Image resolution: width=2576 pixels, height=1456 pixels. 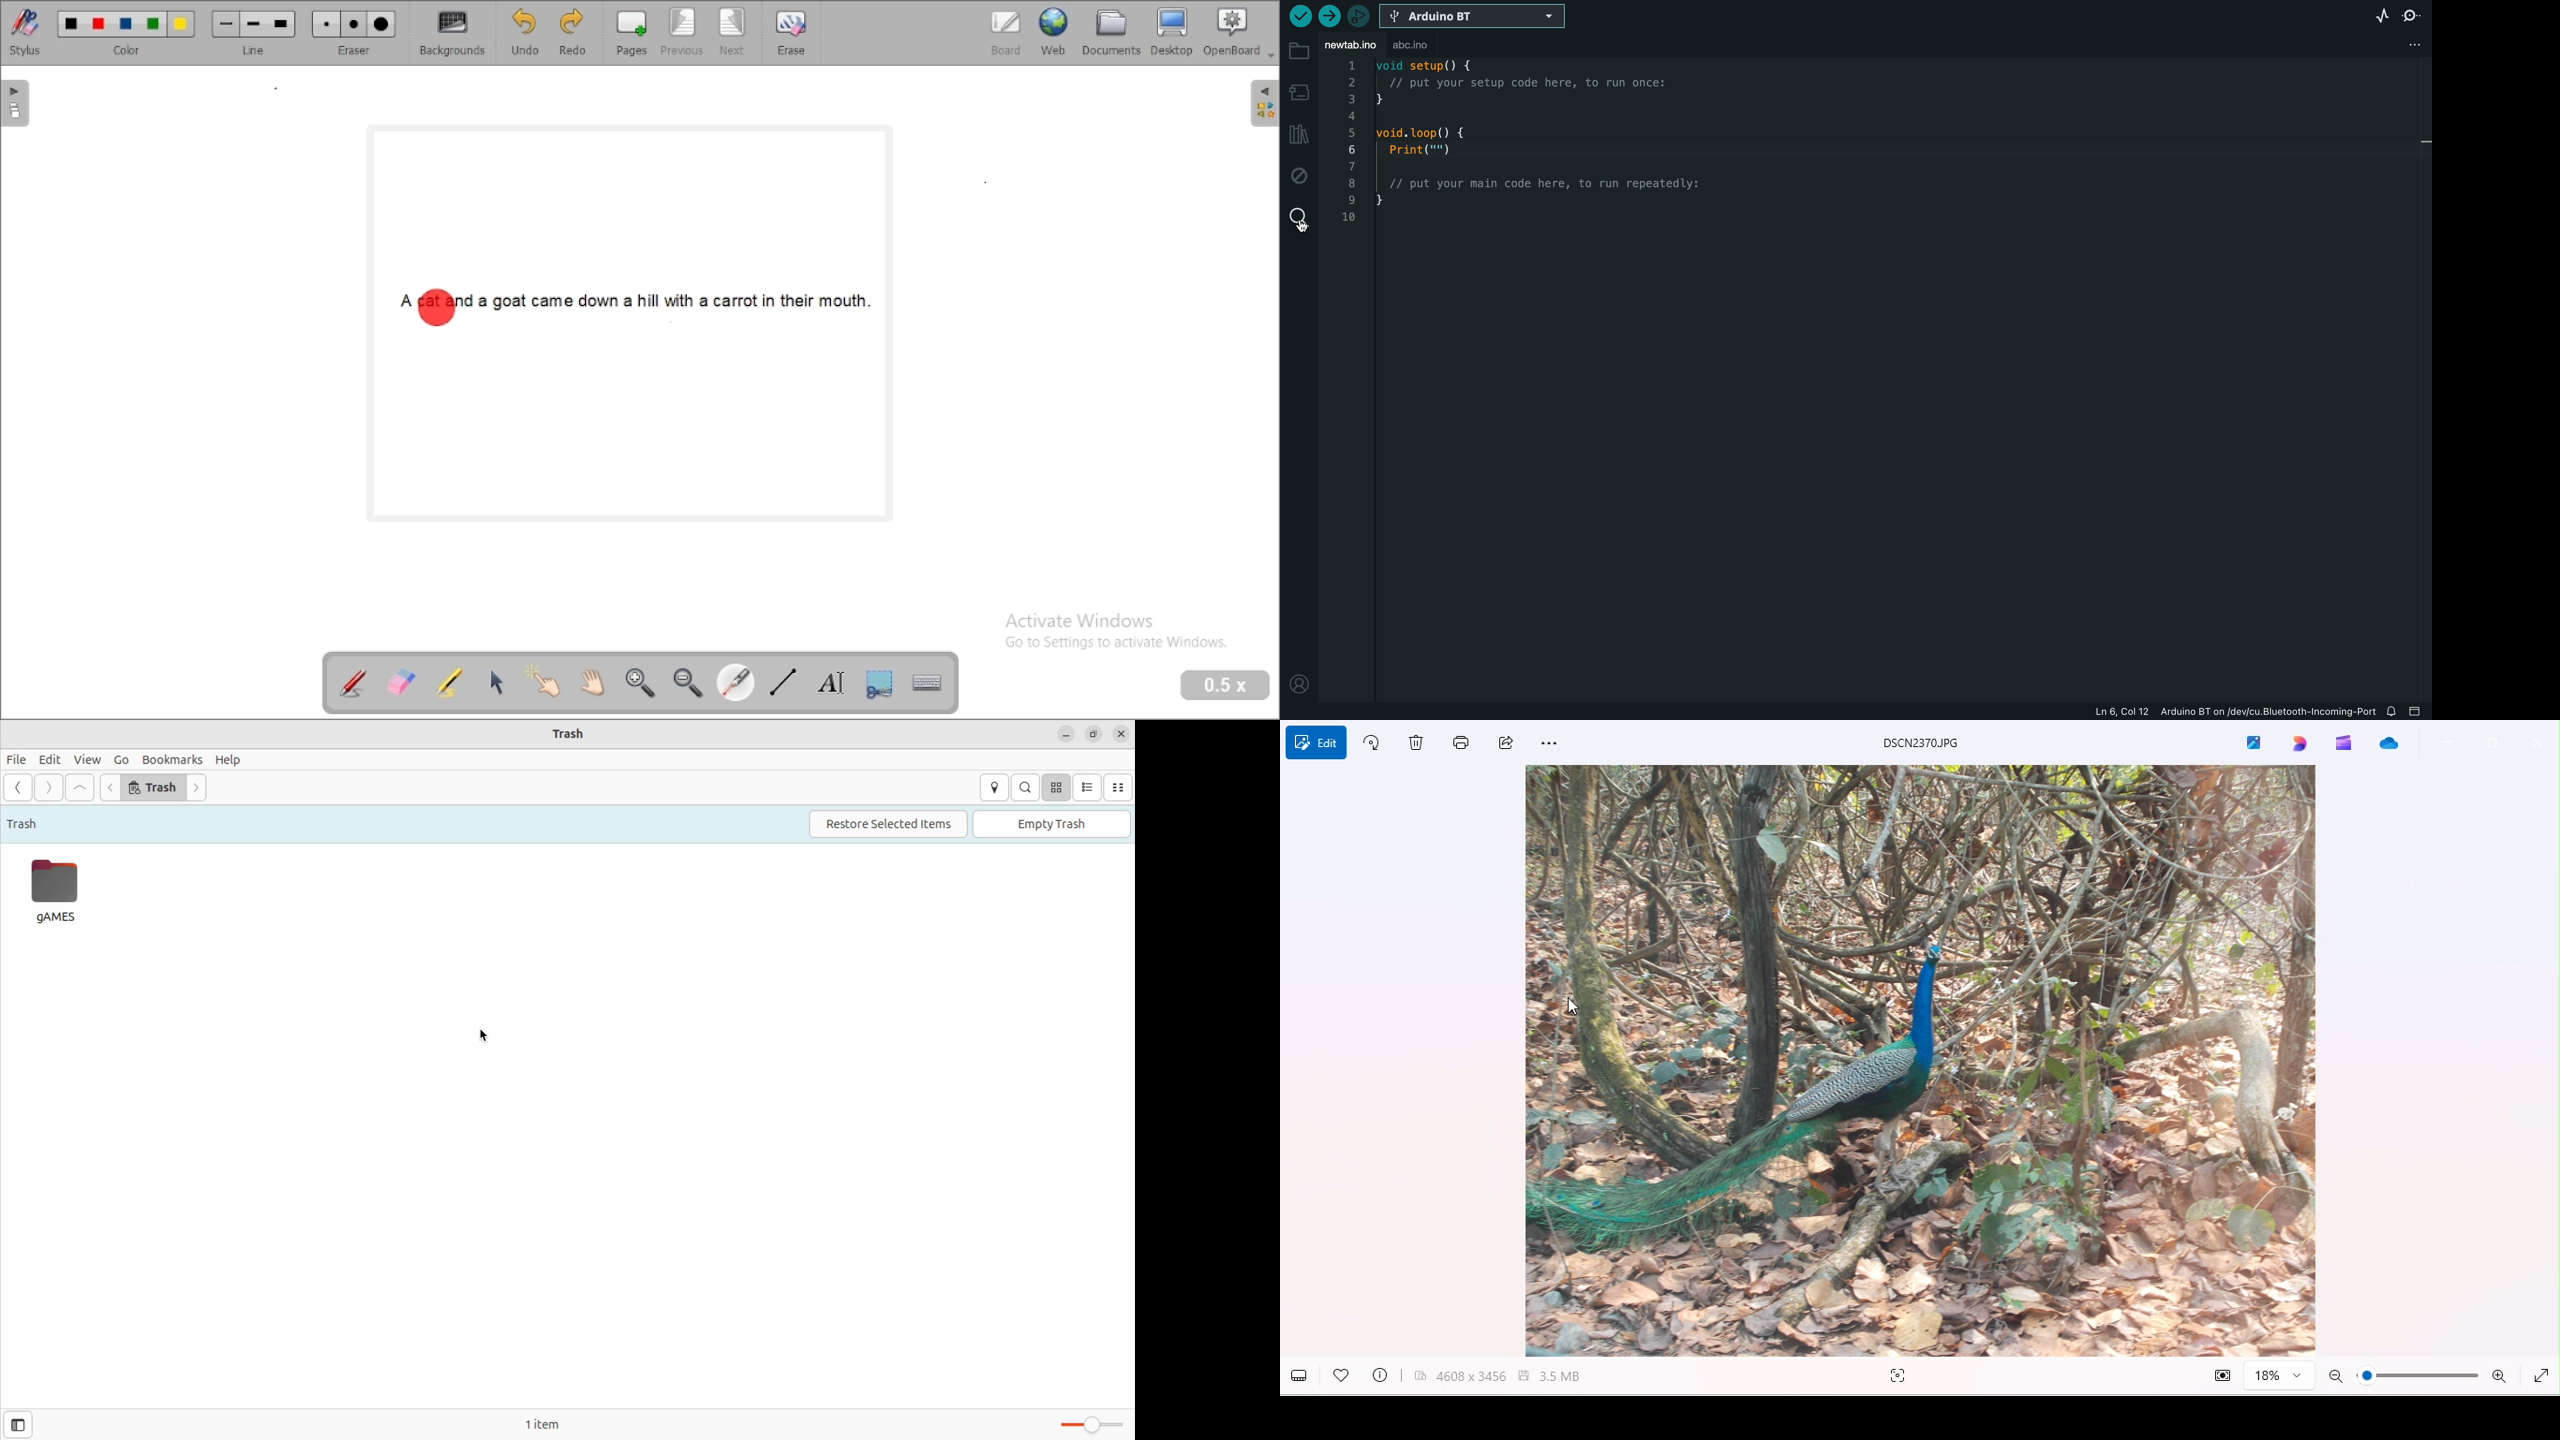 What do you see at coordinates (1377, 745) in the screenshot?
I see `rotate` at bounding box center [1377, 745].